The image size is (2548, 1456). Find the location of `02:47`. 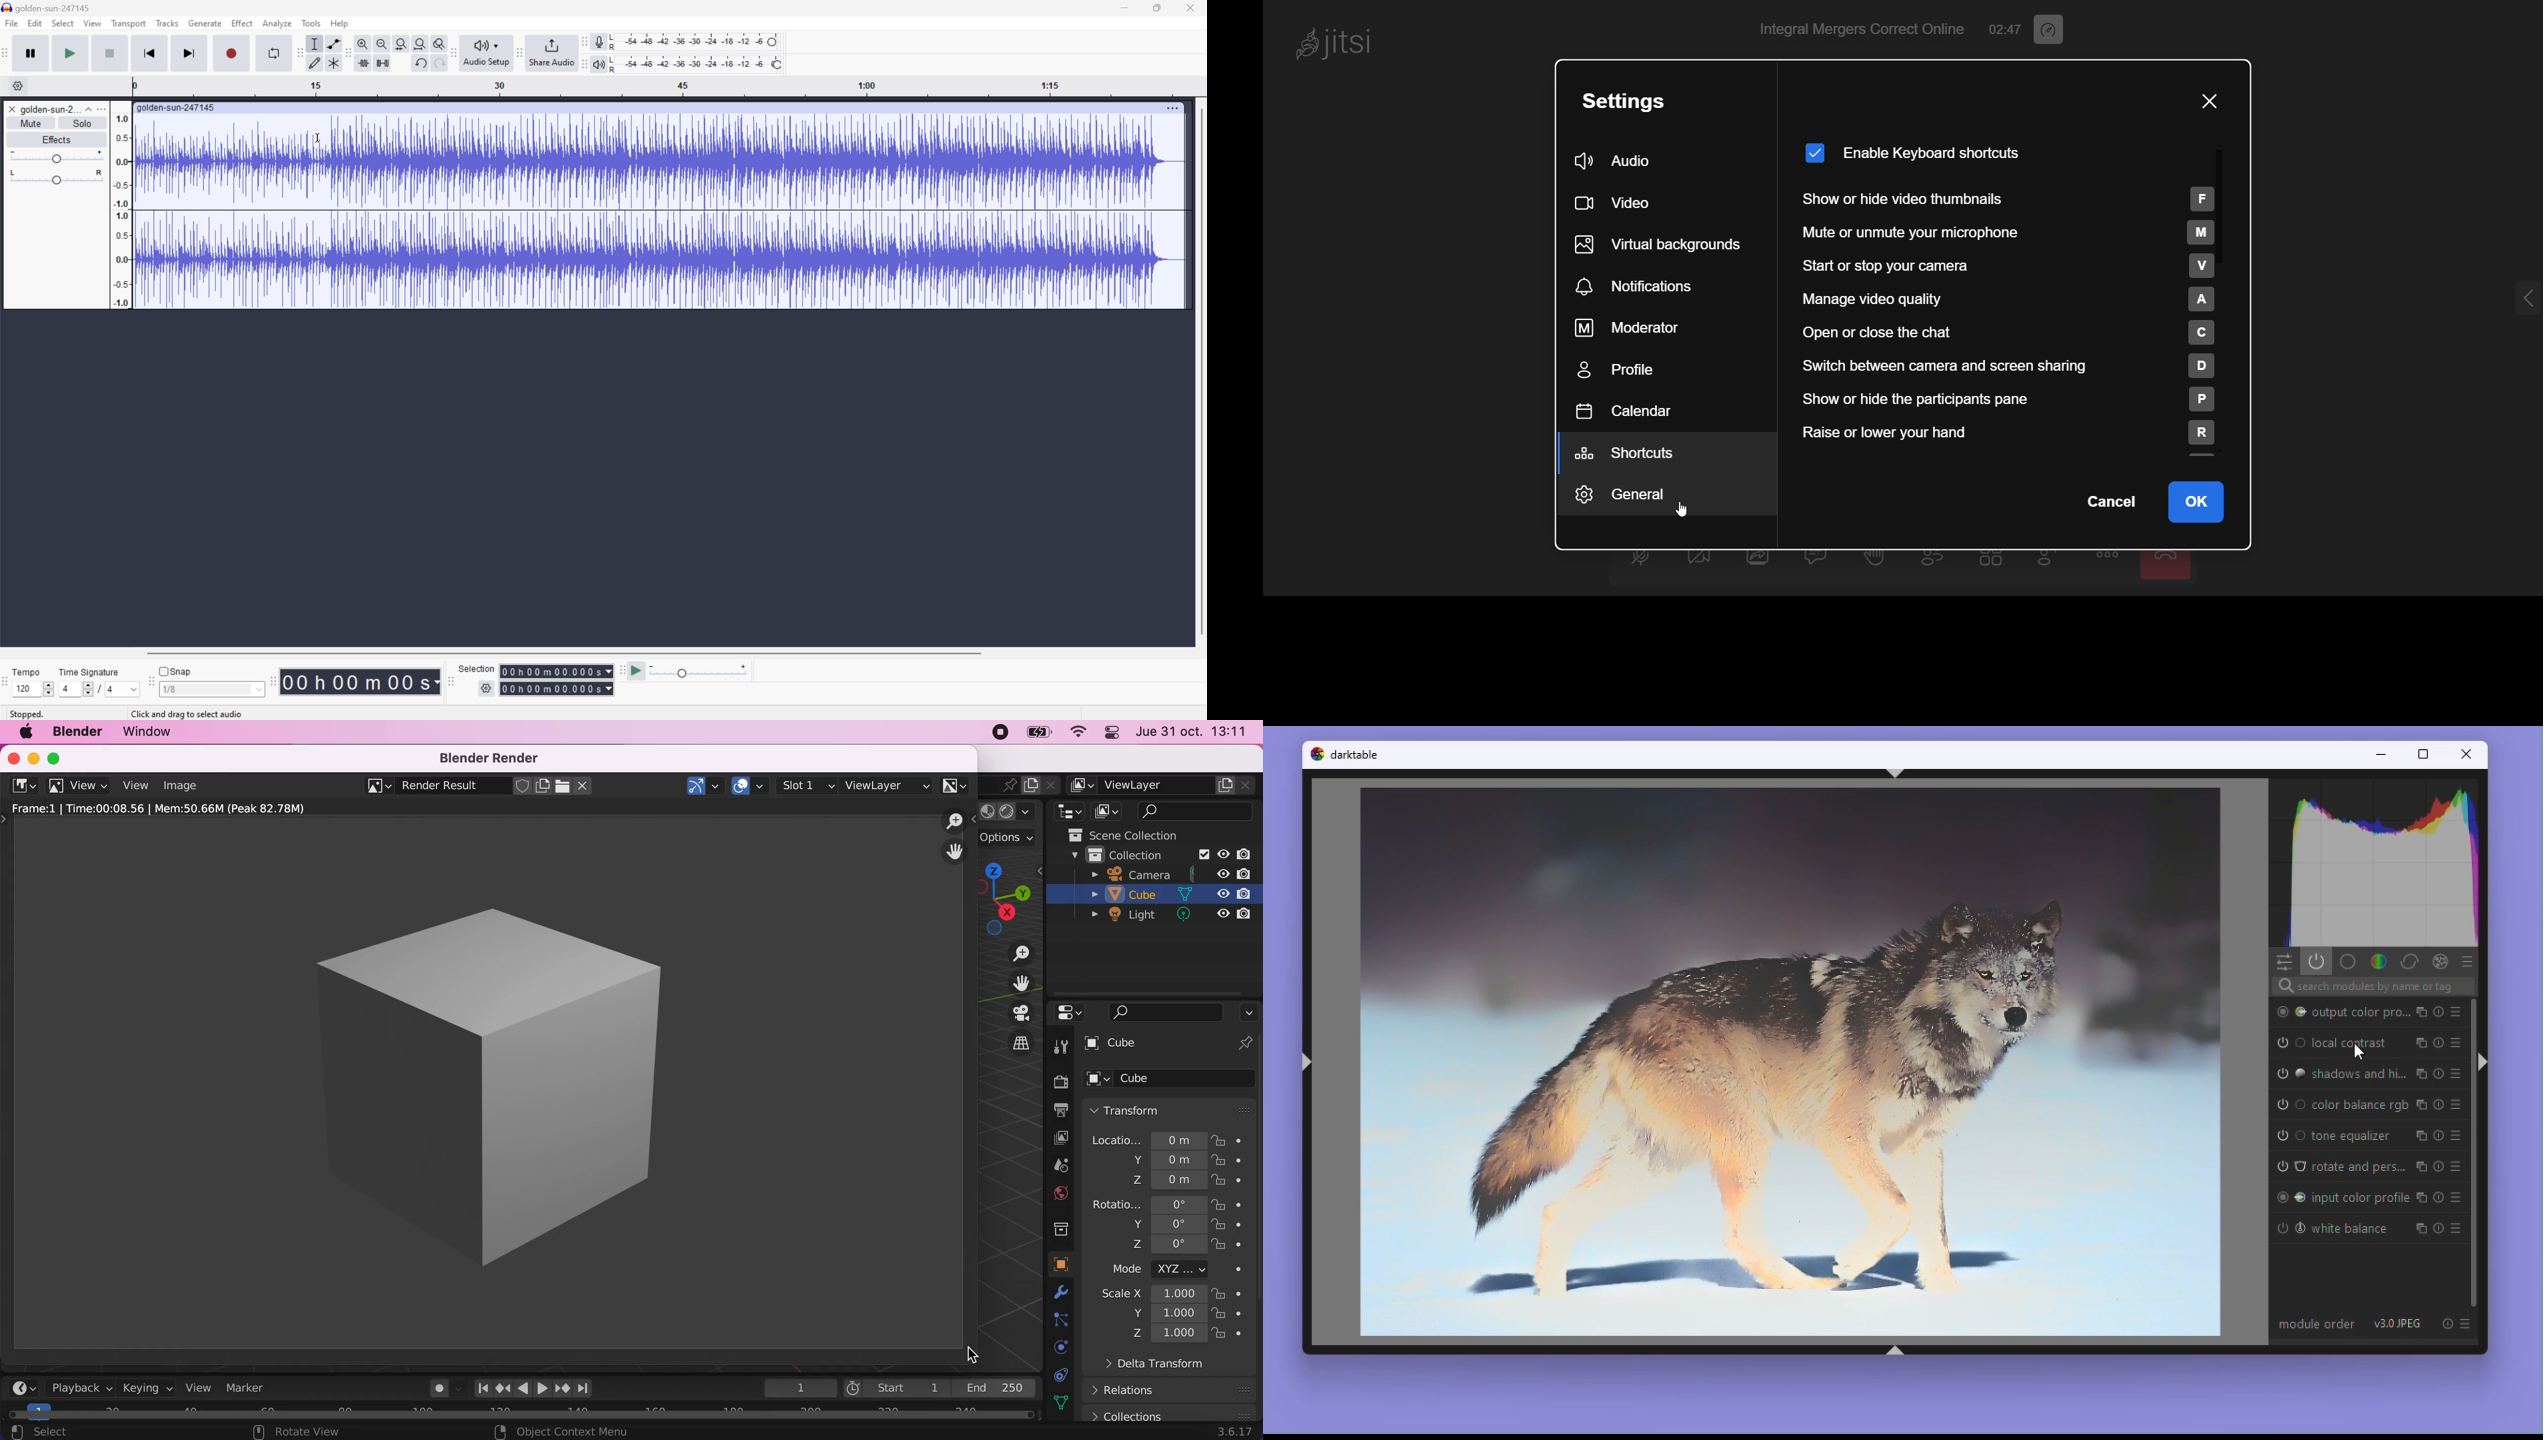

02:47 is located at coordinates (2003, 28).